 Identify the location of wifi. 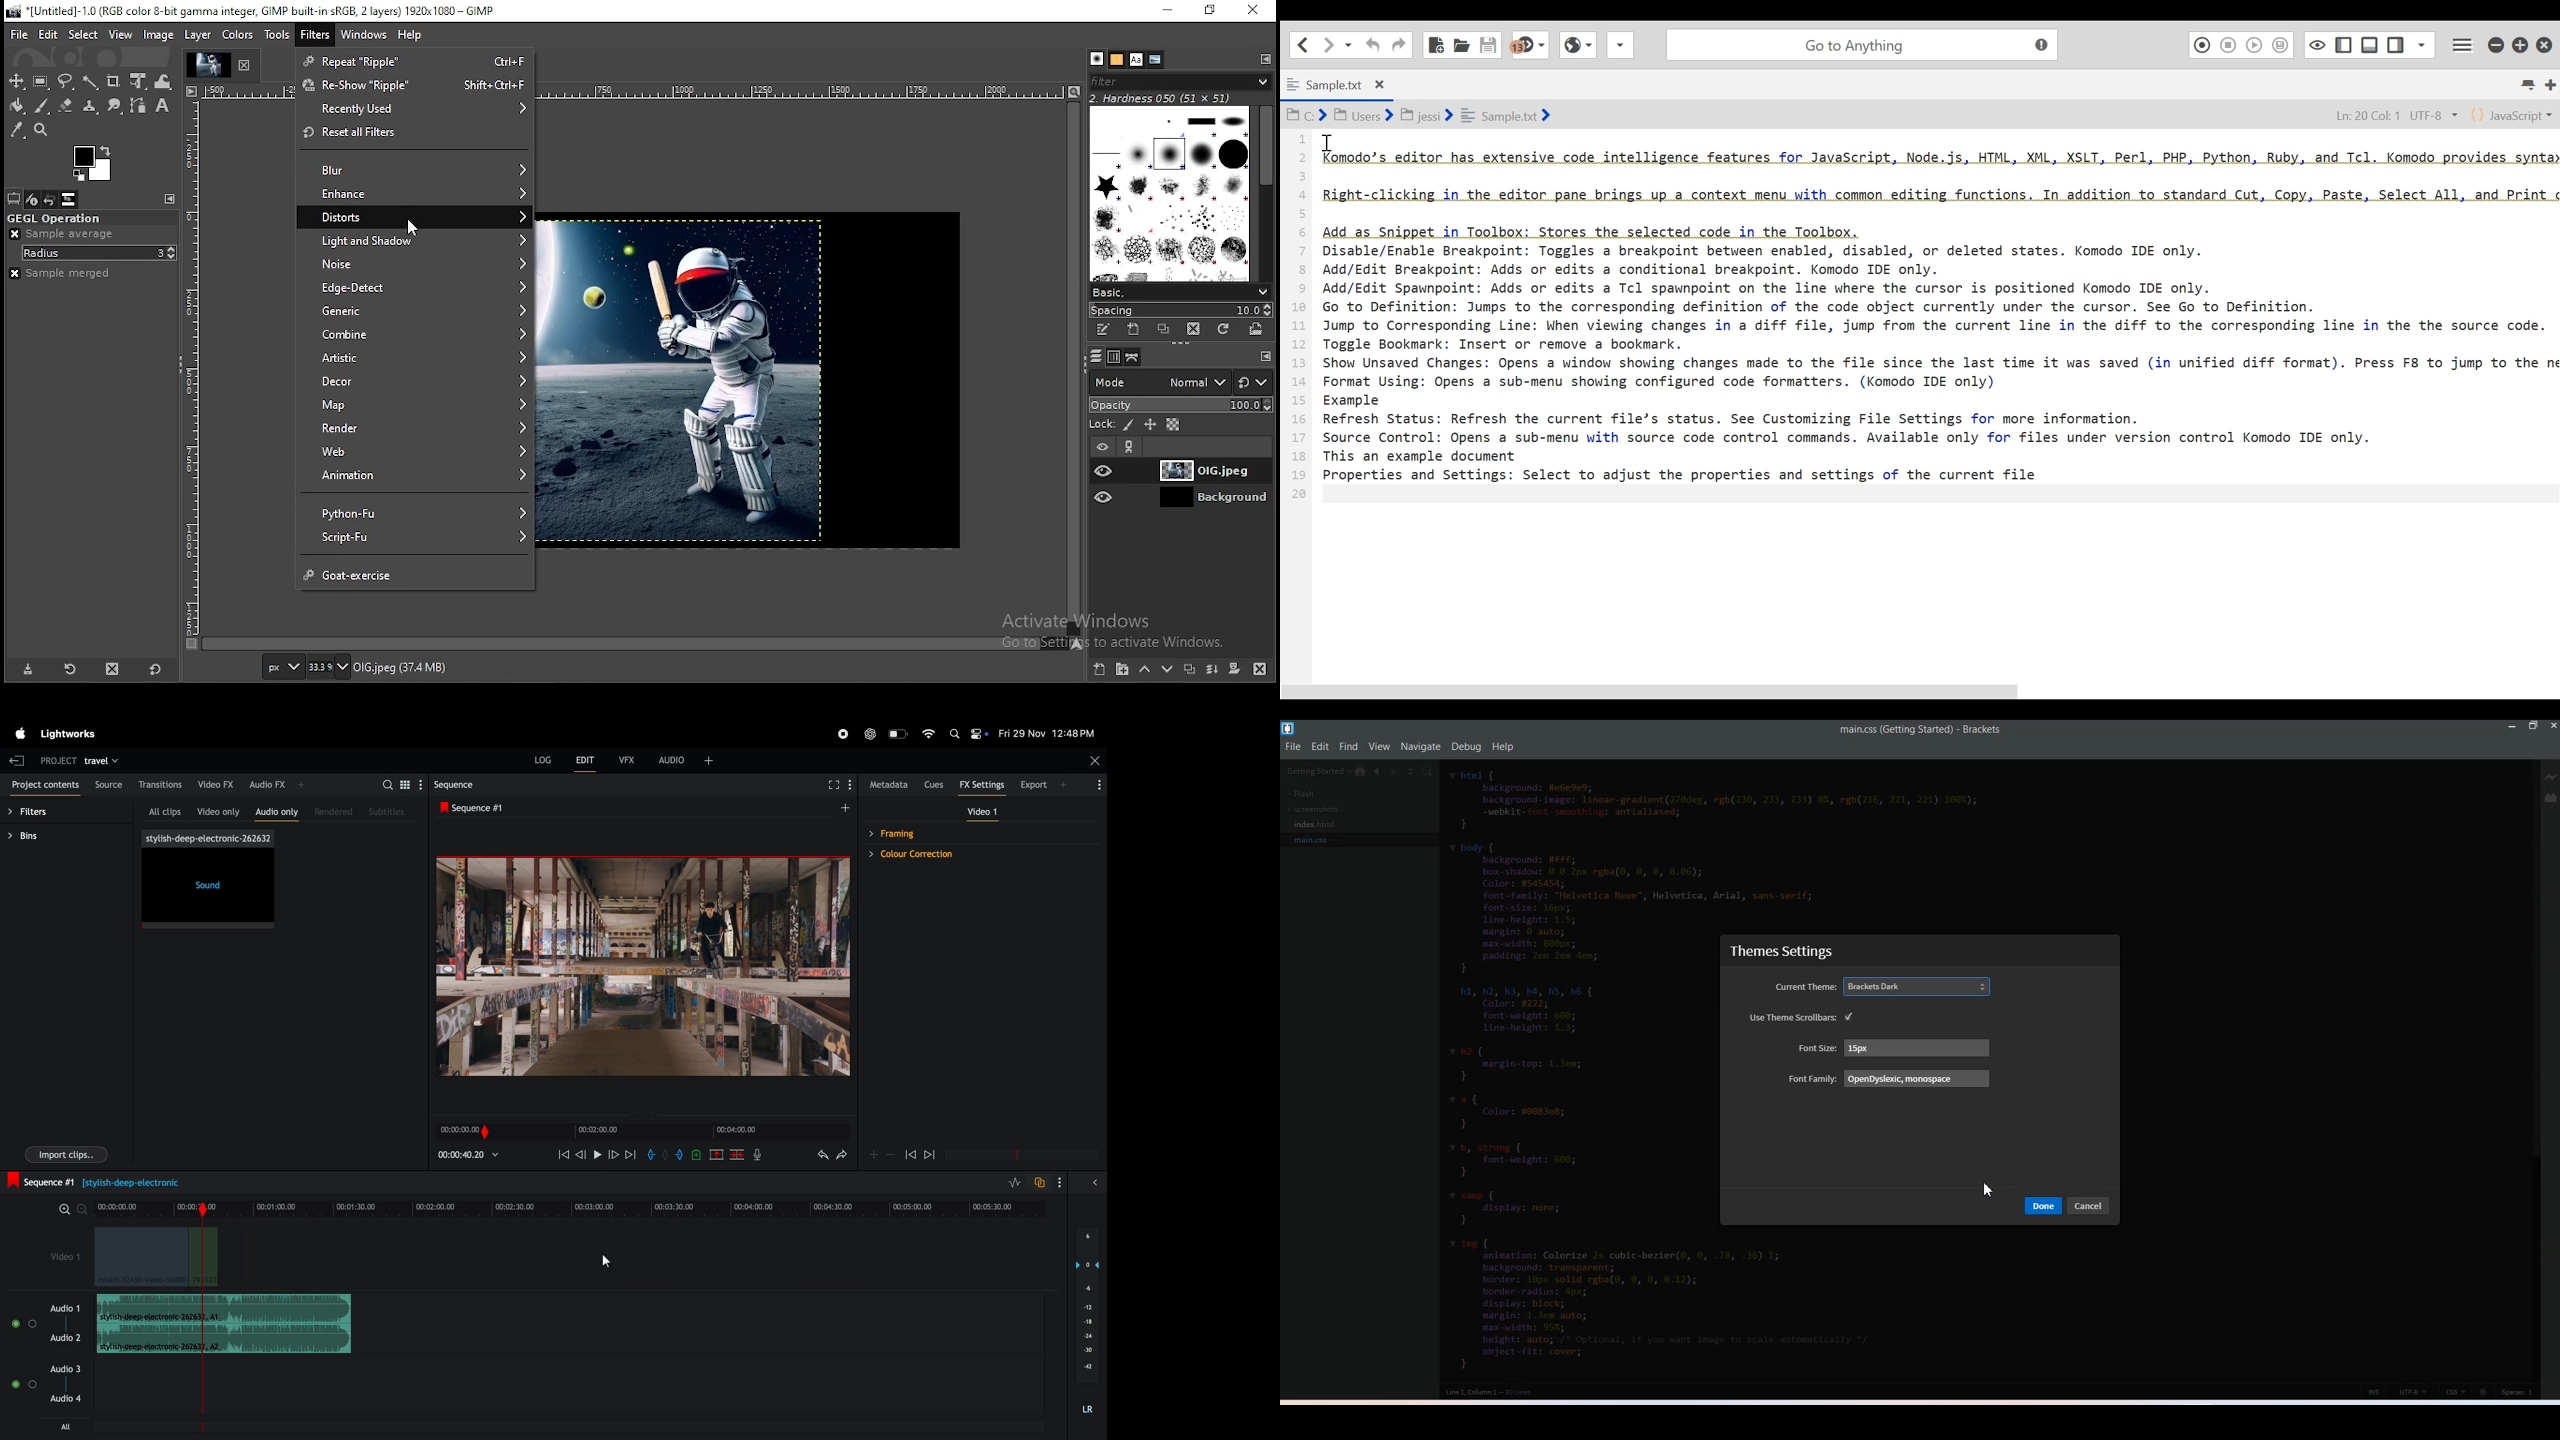
(929, 733).